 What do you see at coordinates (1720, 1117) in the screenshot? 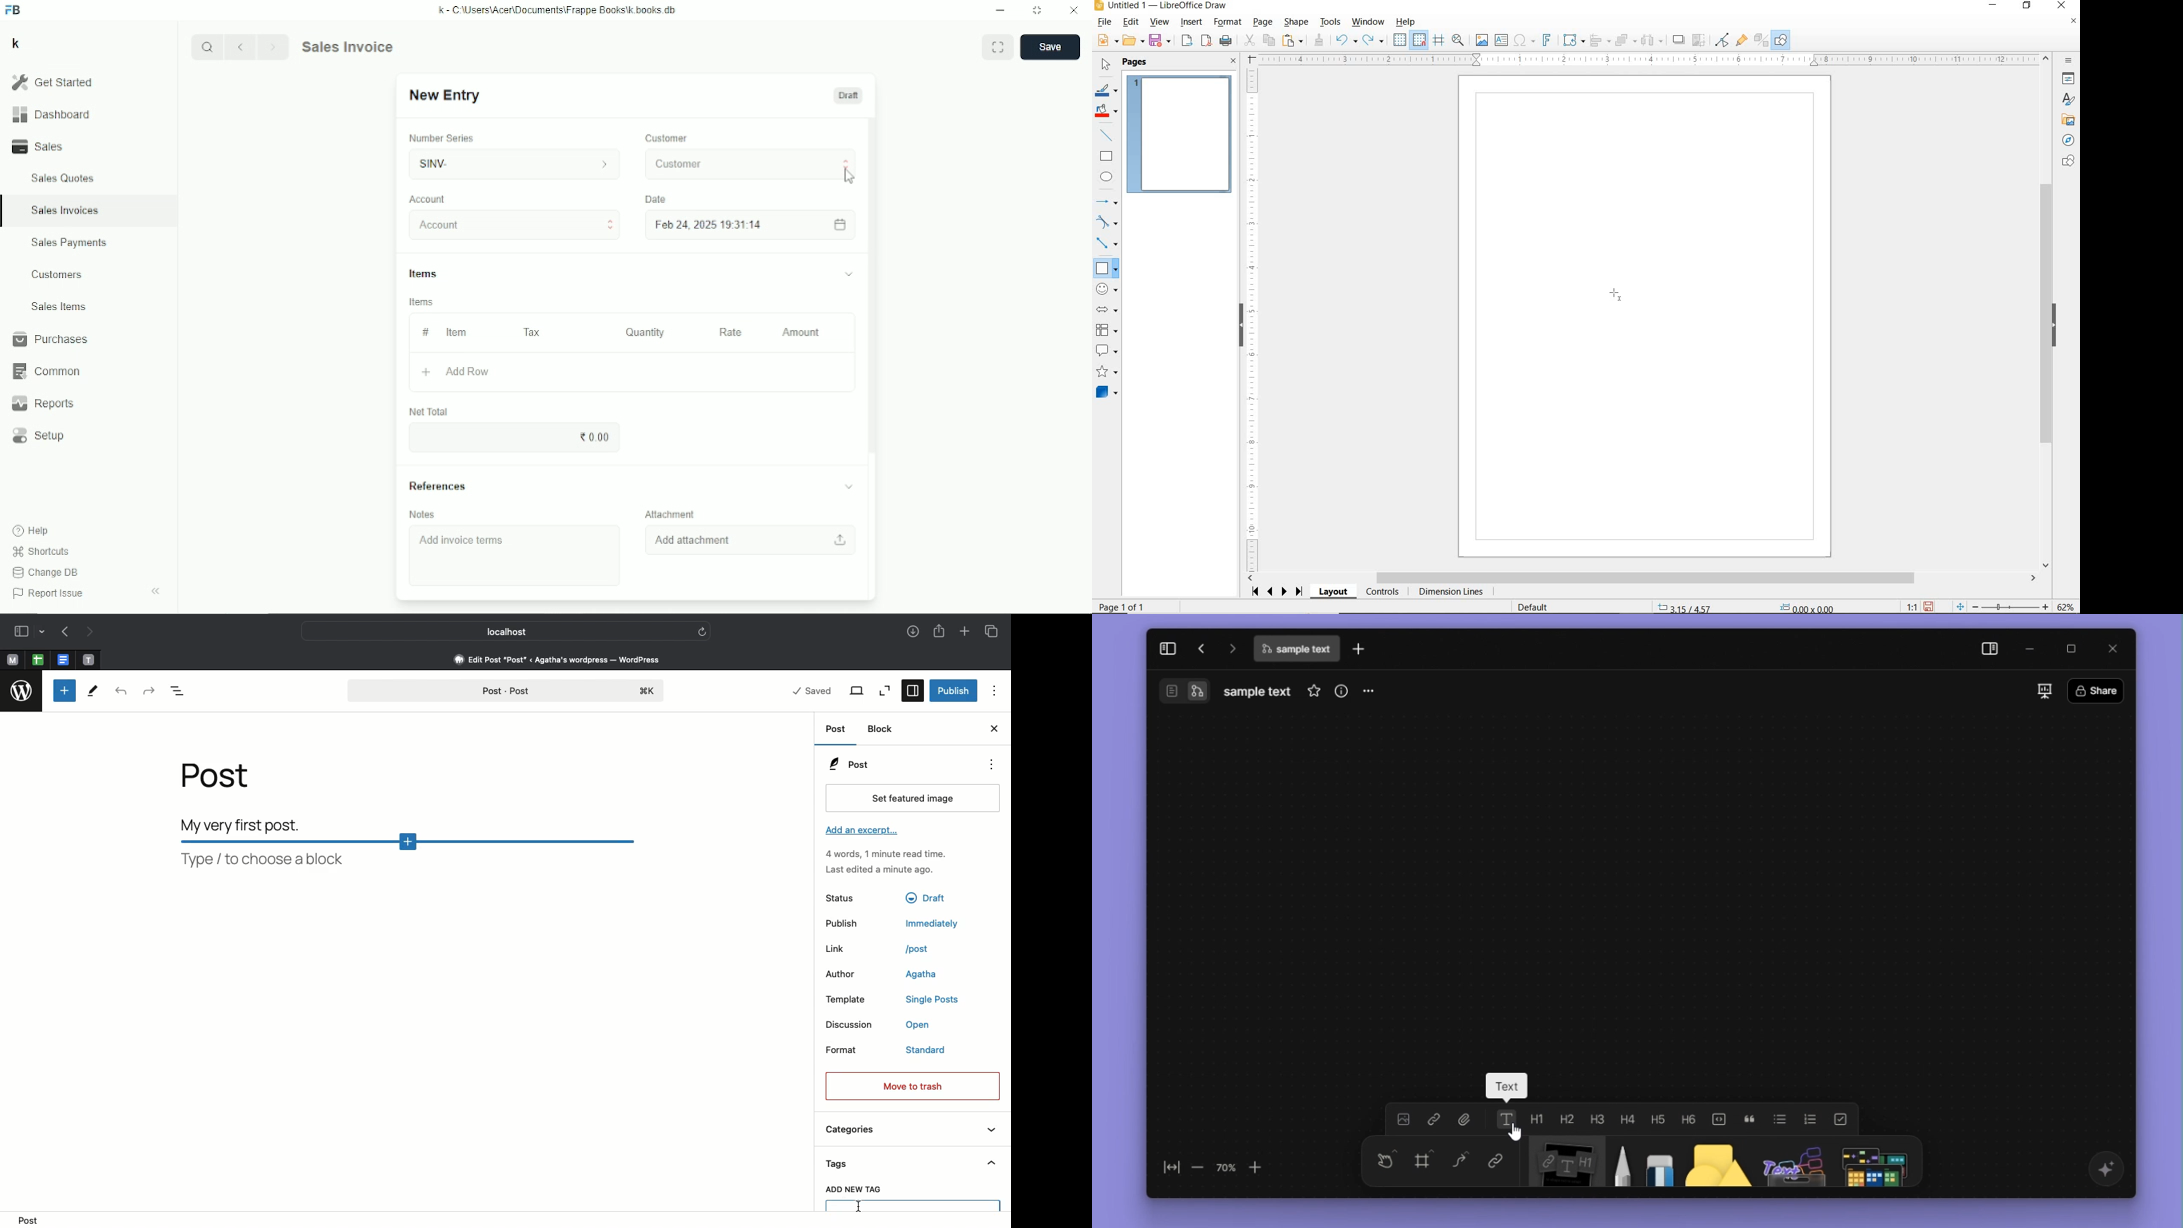
I see `code block` at bounding box center [1720, 1117].